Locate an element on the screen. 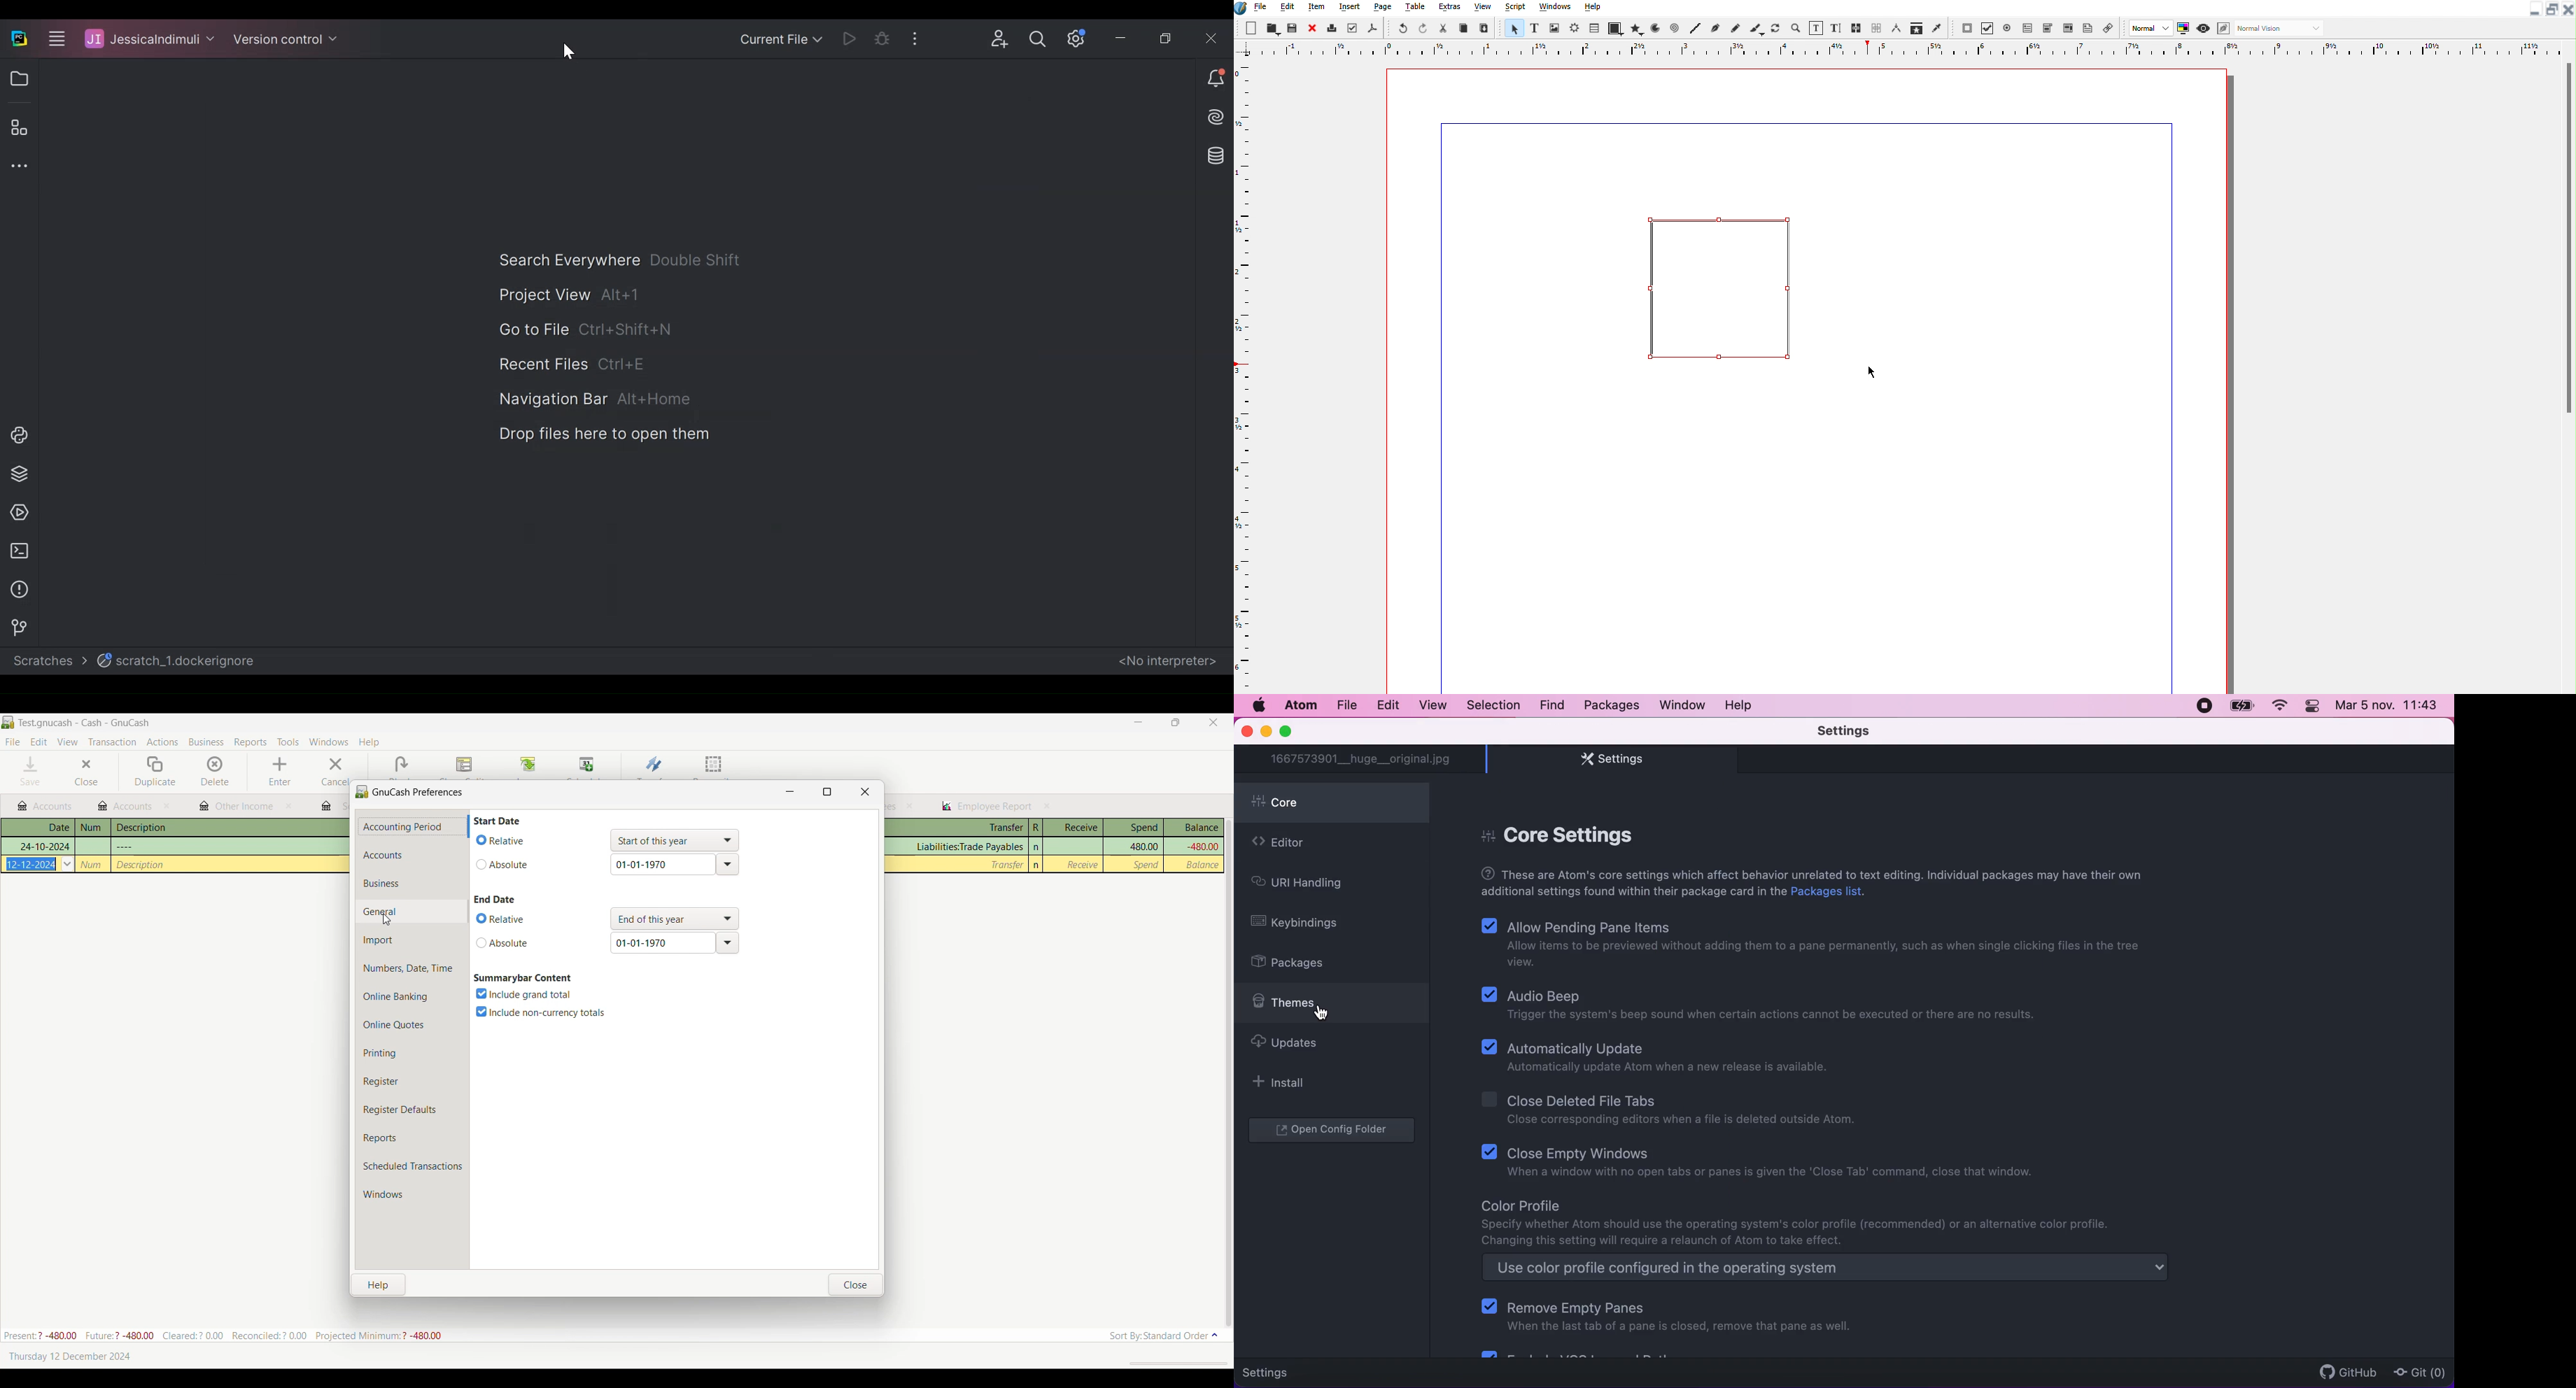 Image resolution: width=2576 pixels, height=1400 pixels. Reconcile is located at coordinates (714, 766).